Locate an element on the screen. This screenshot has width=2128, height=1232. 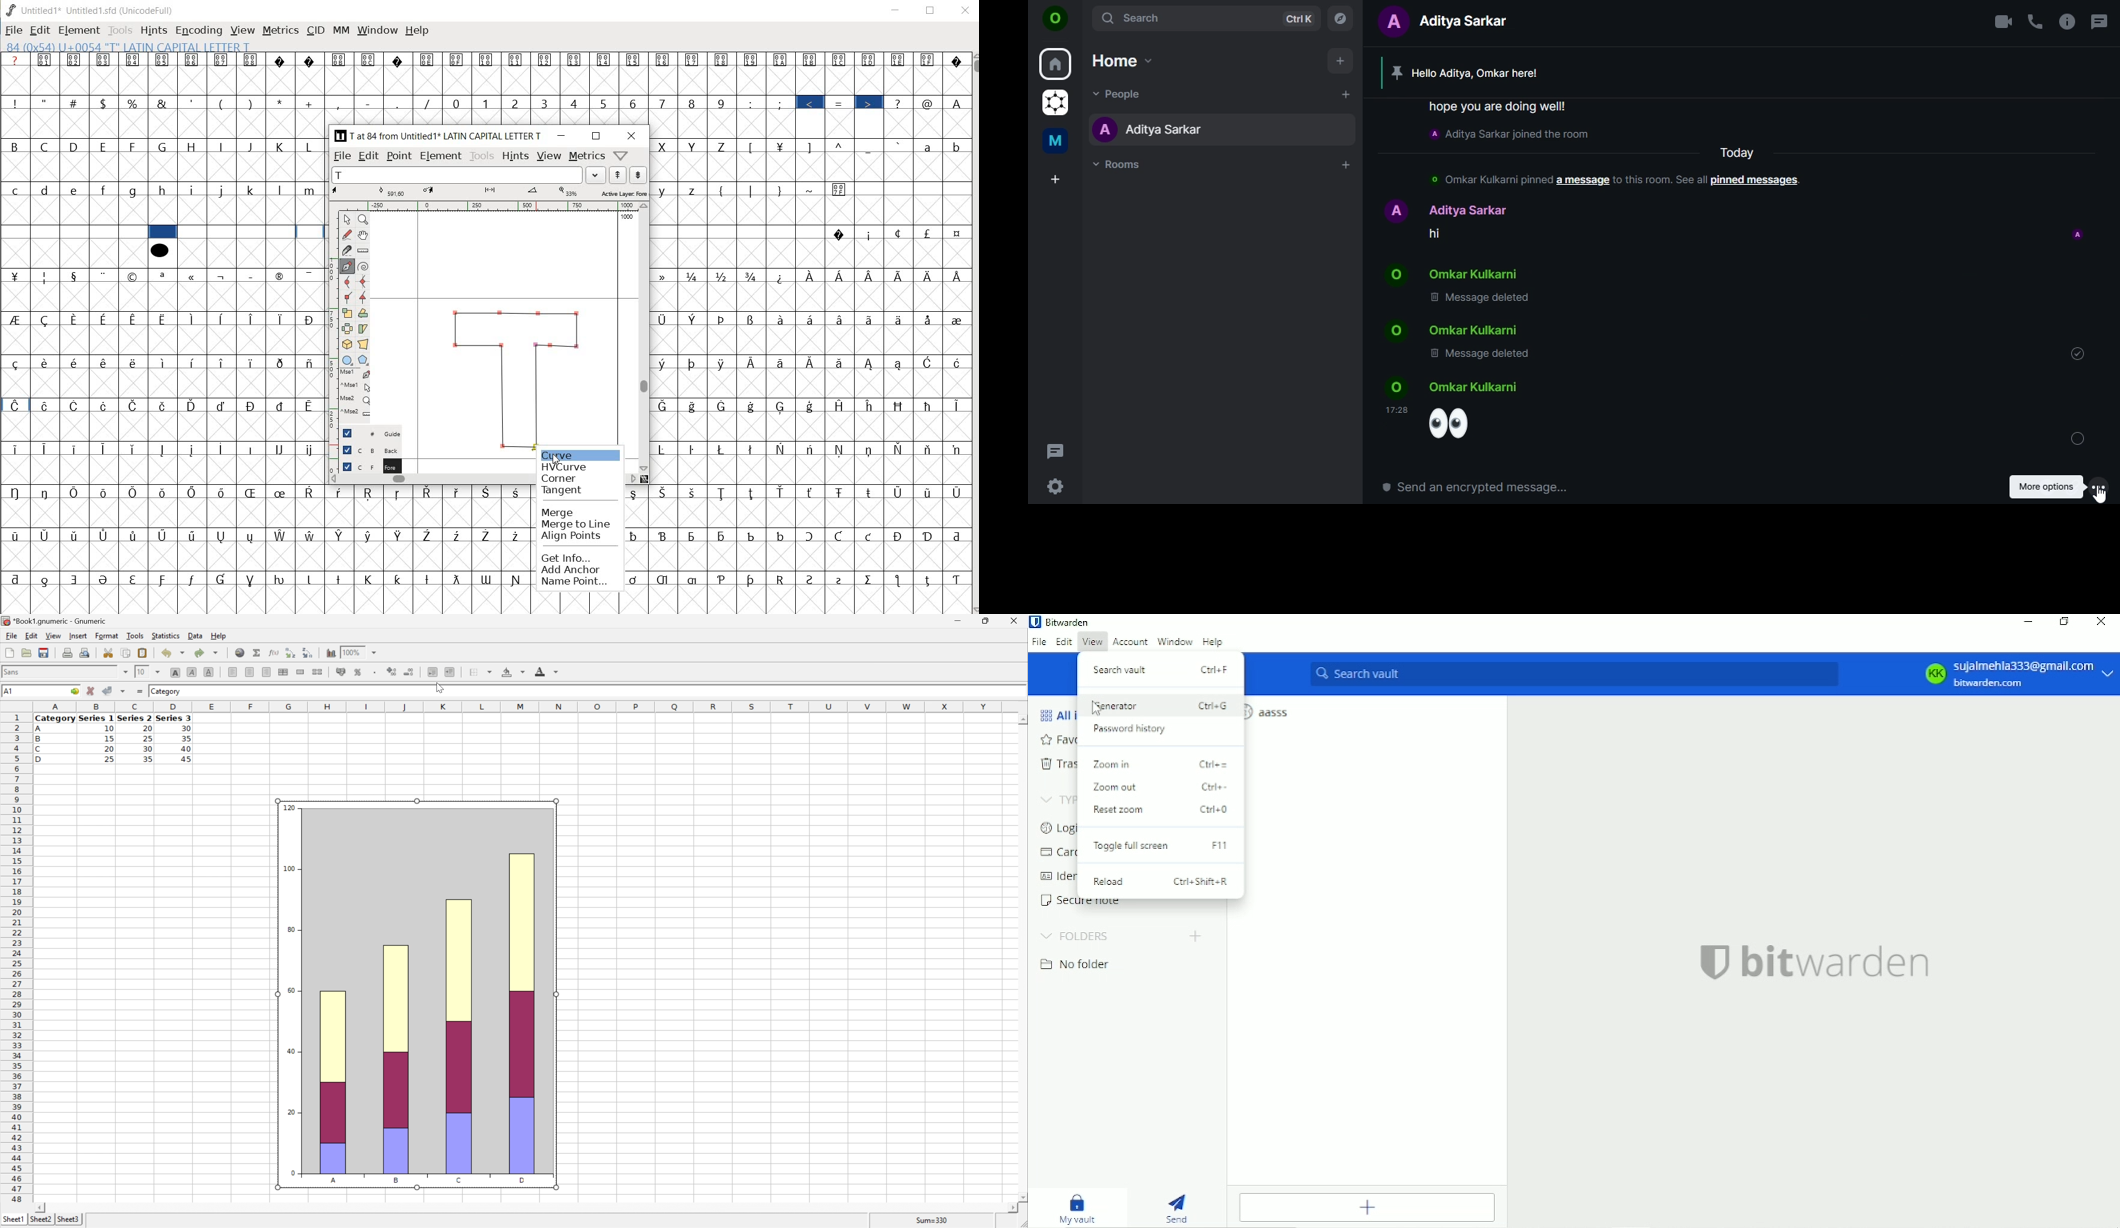
Mouse wheel button + Ctrl is located at coordinates (356, 412).